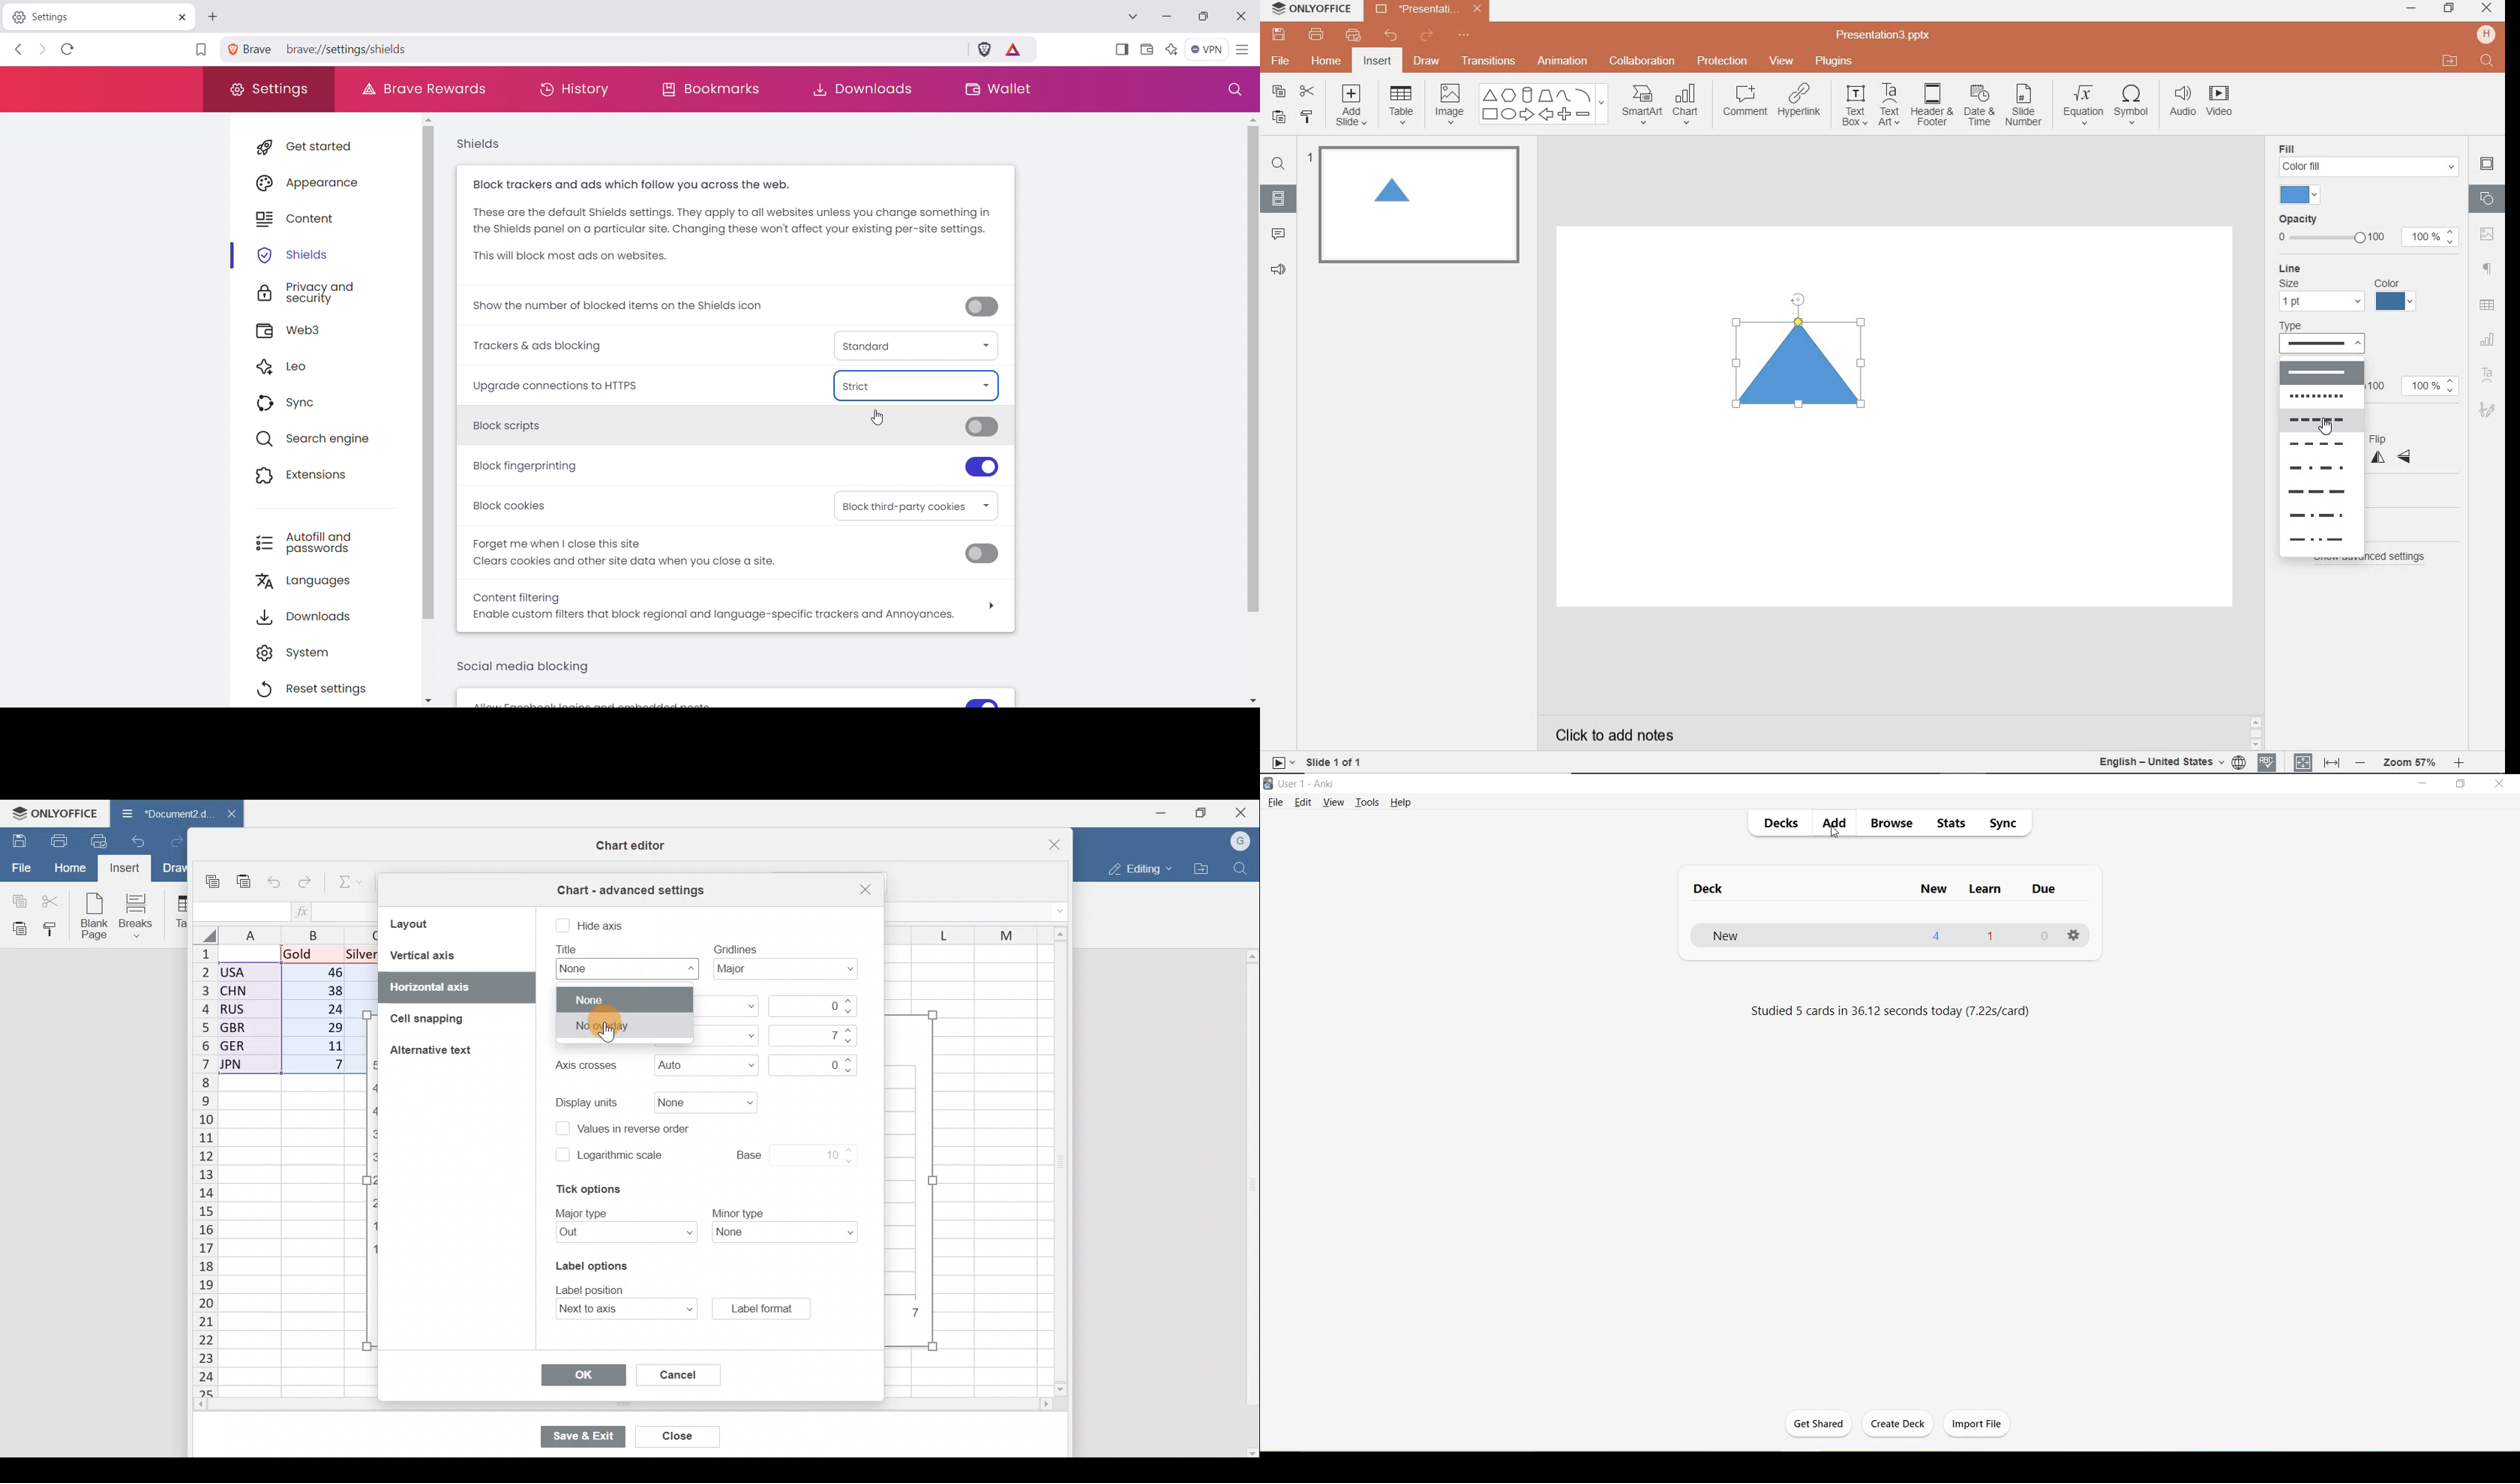 The image size is (2520, 1484). Describe the element at coordinates (2331, 338) in the screenshot. I see `line type` at that location.